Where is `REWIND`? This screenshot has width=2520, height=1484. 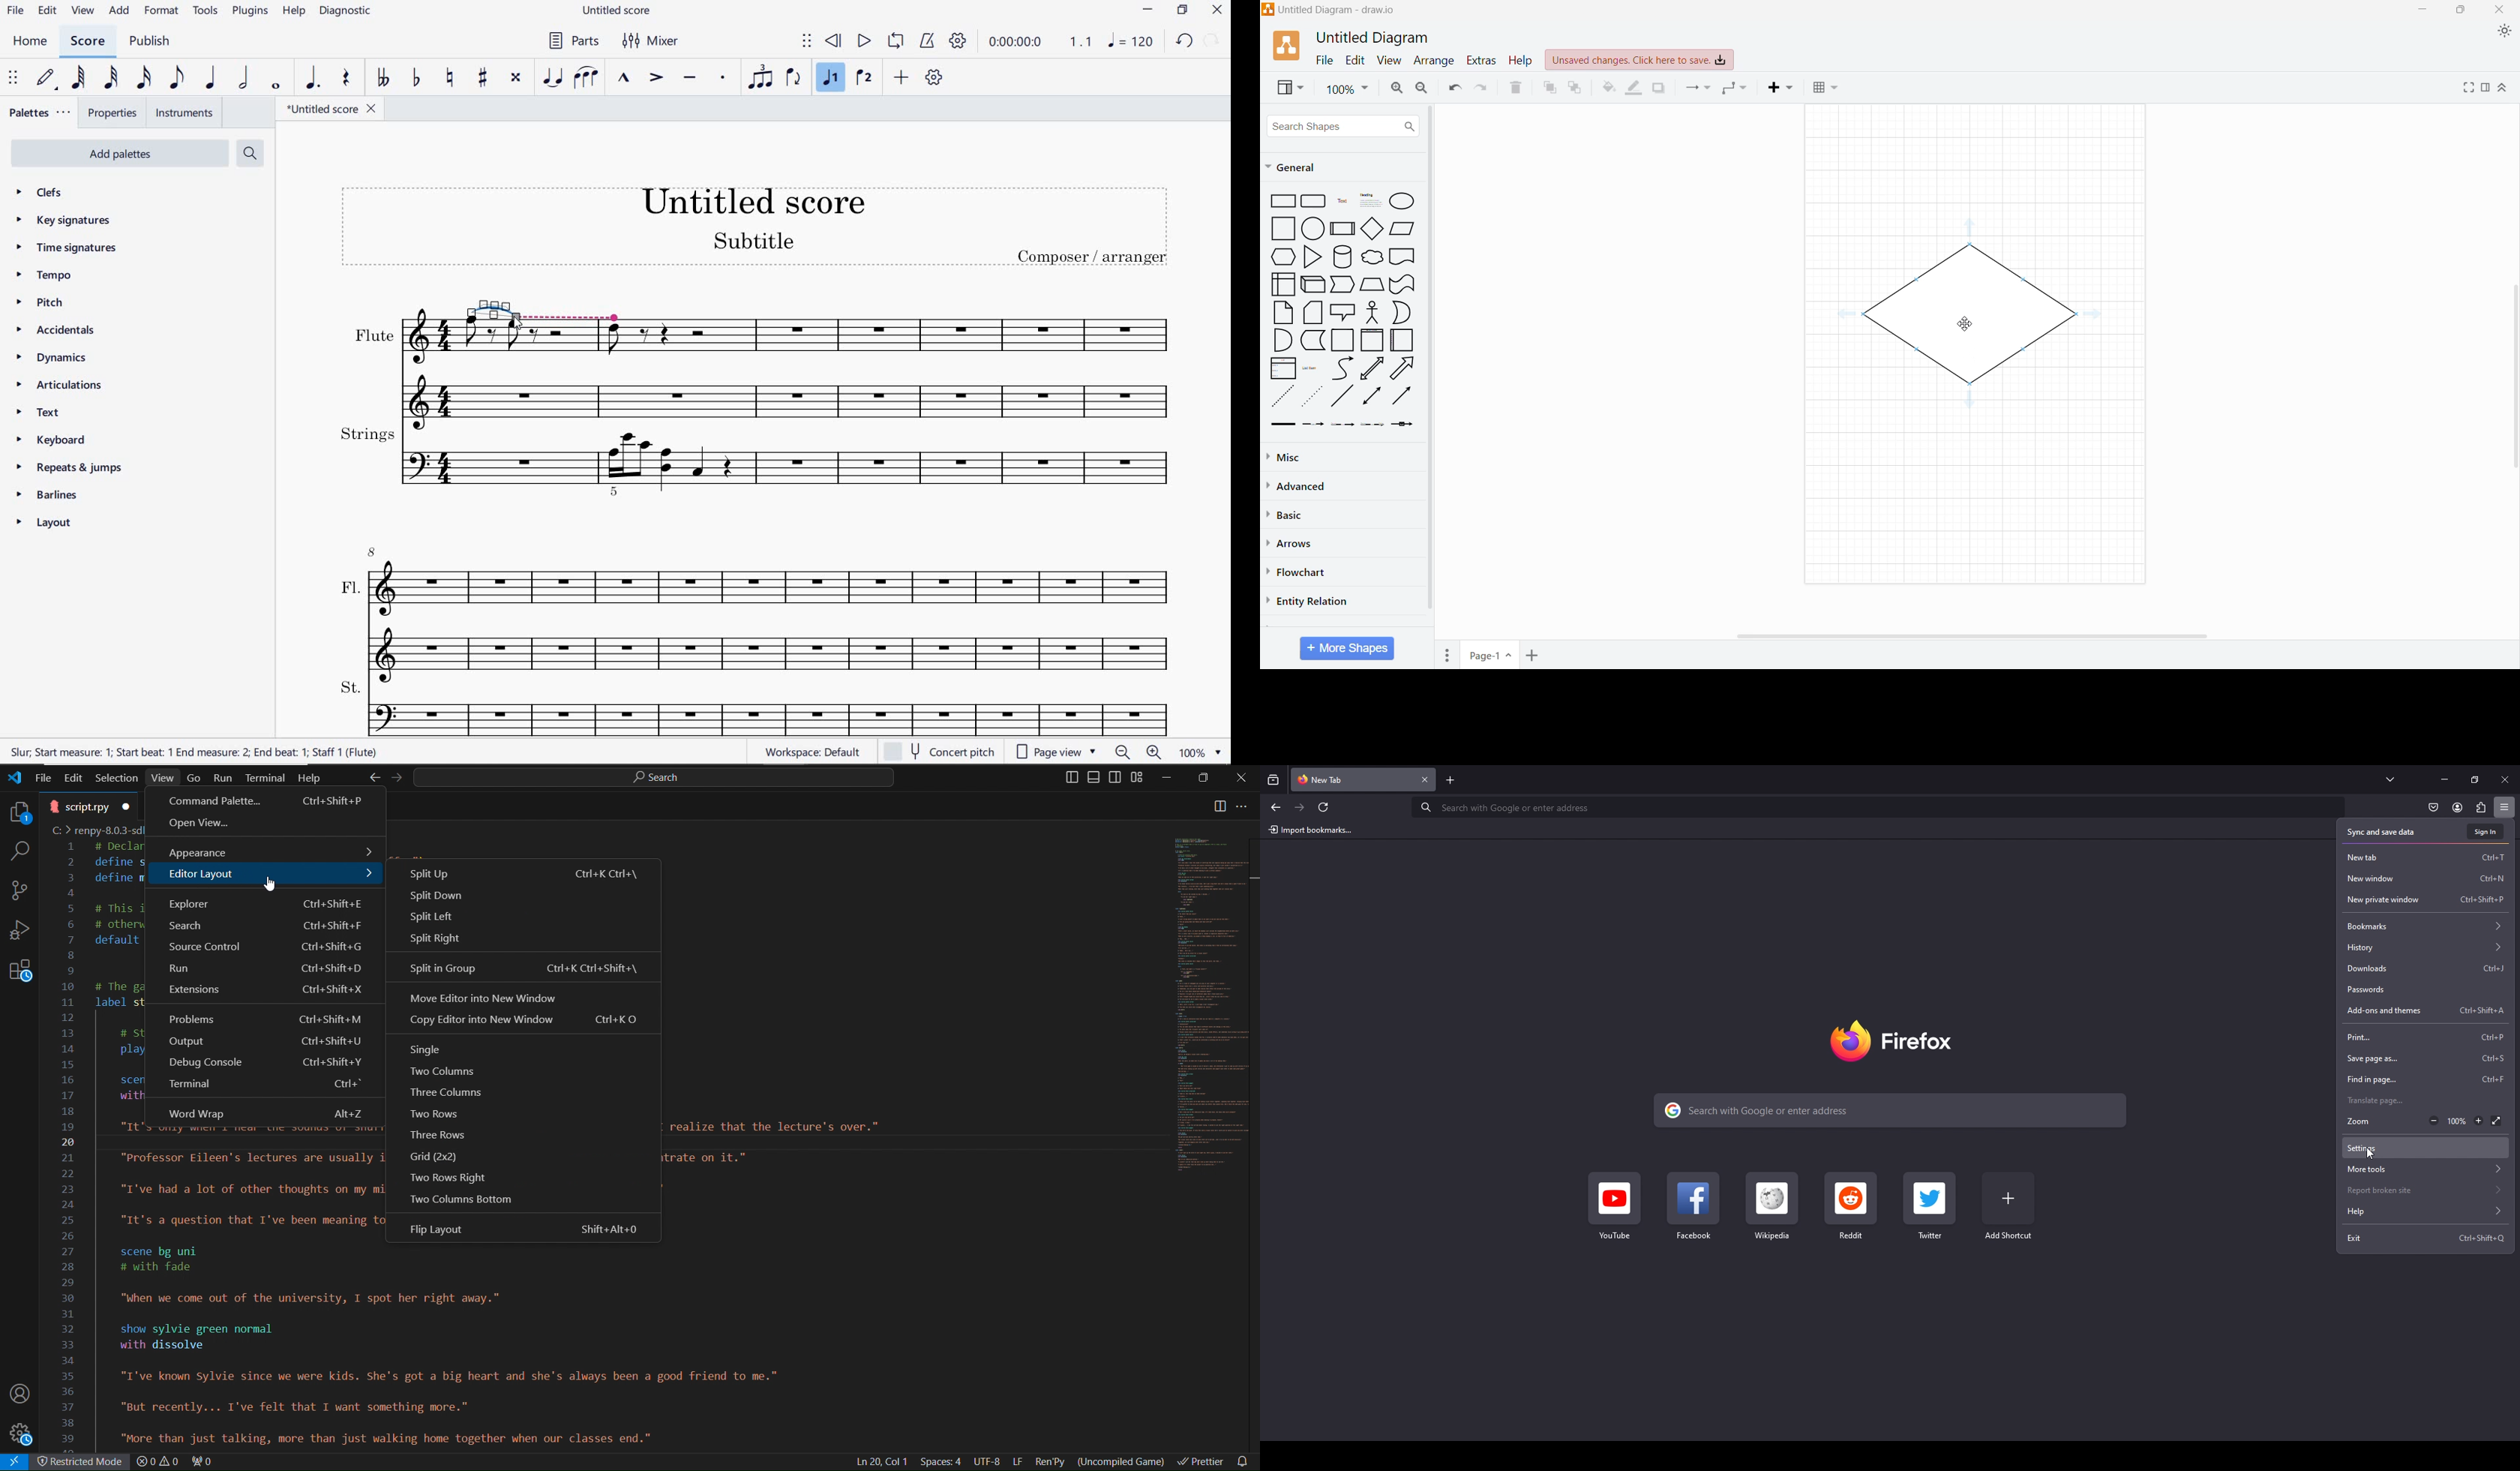
REWIND is located at coordinates (834, 40).